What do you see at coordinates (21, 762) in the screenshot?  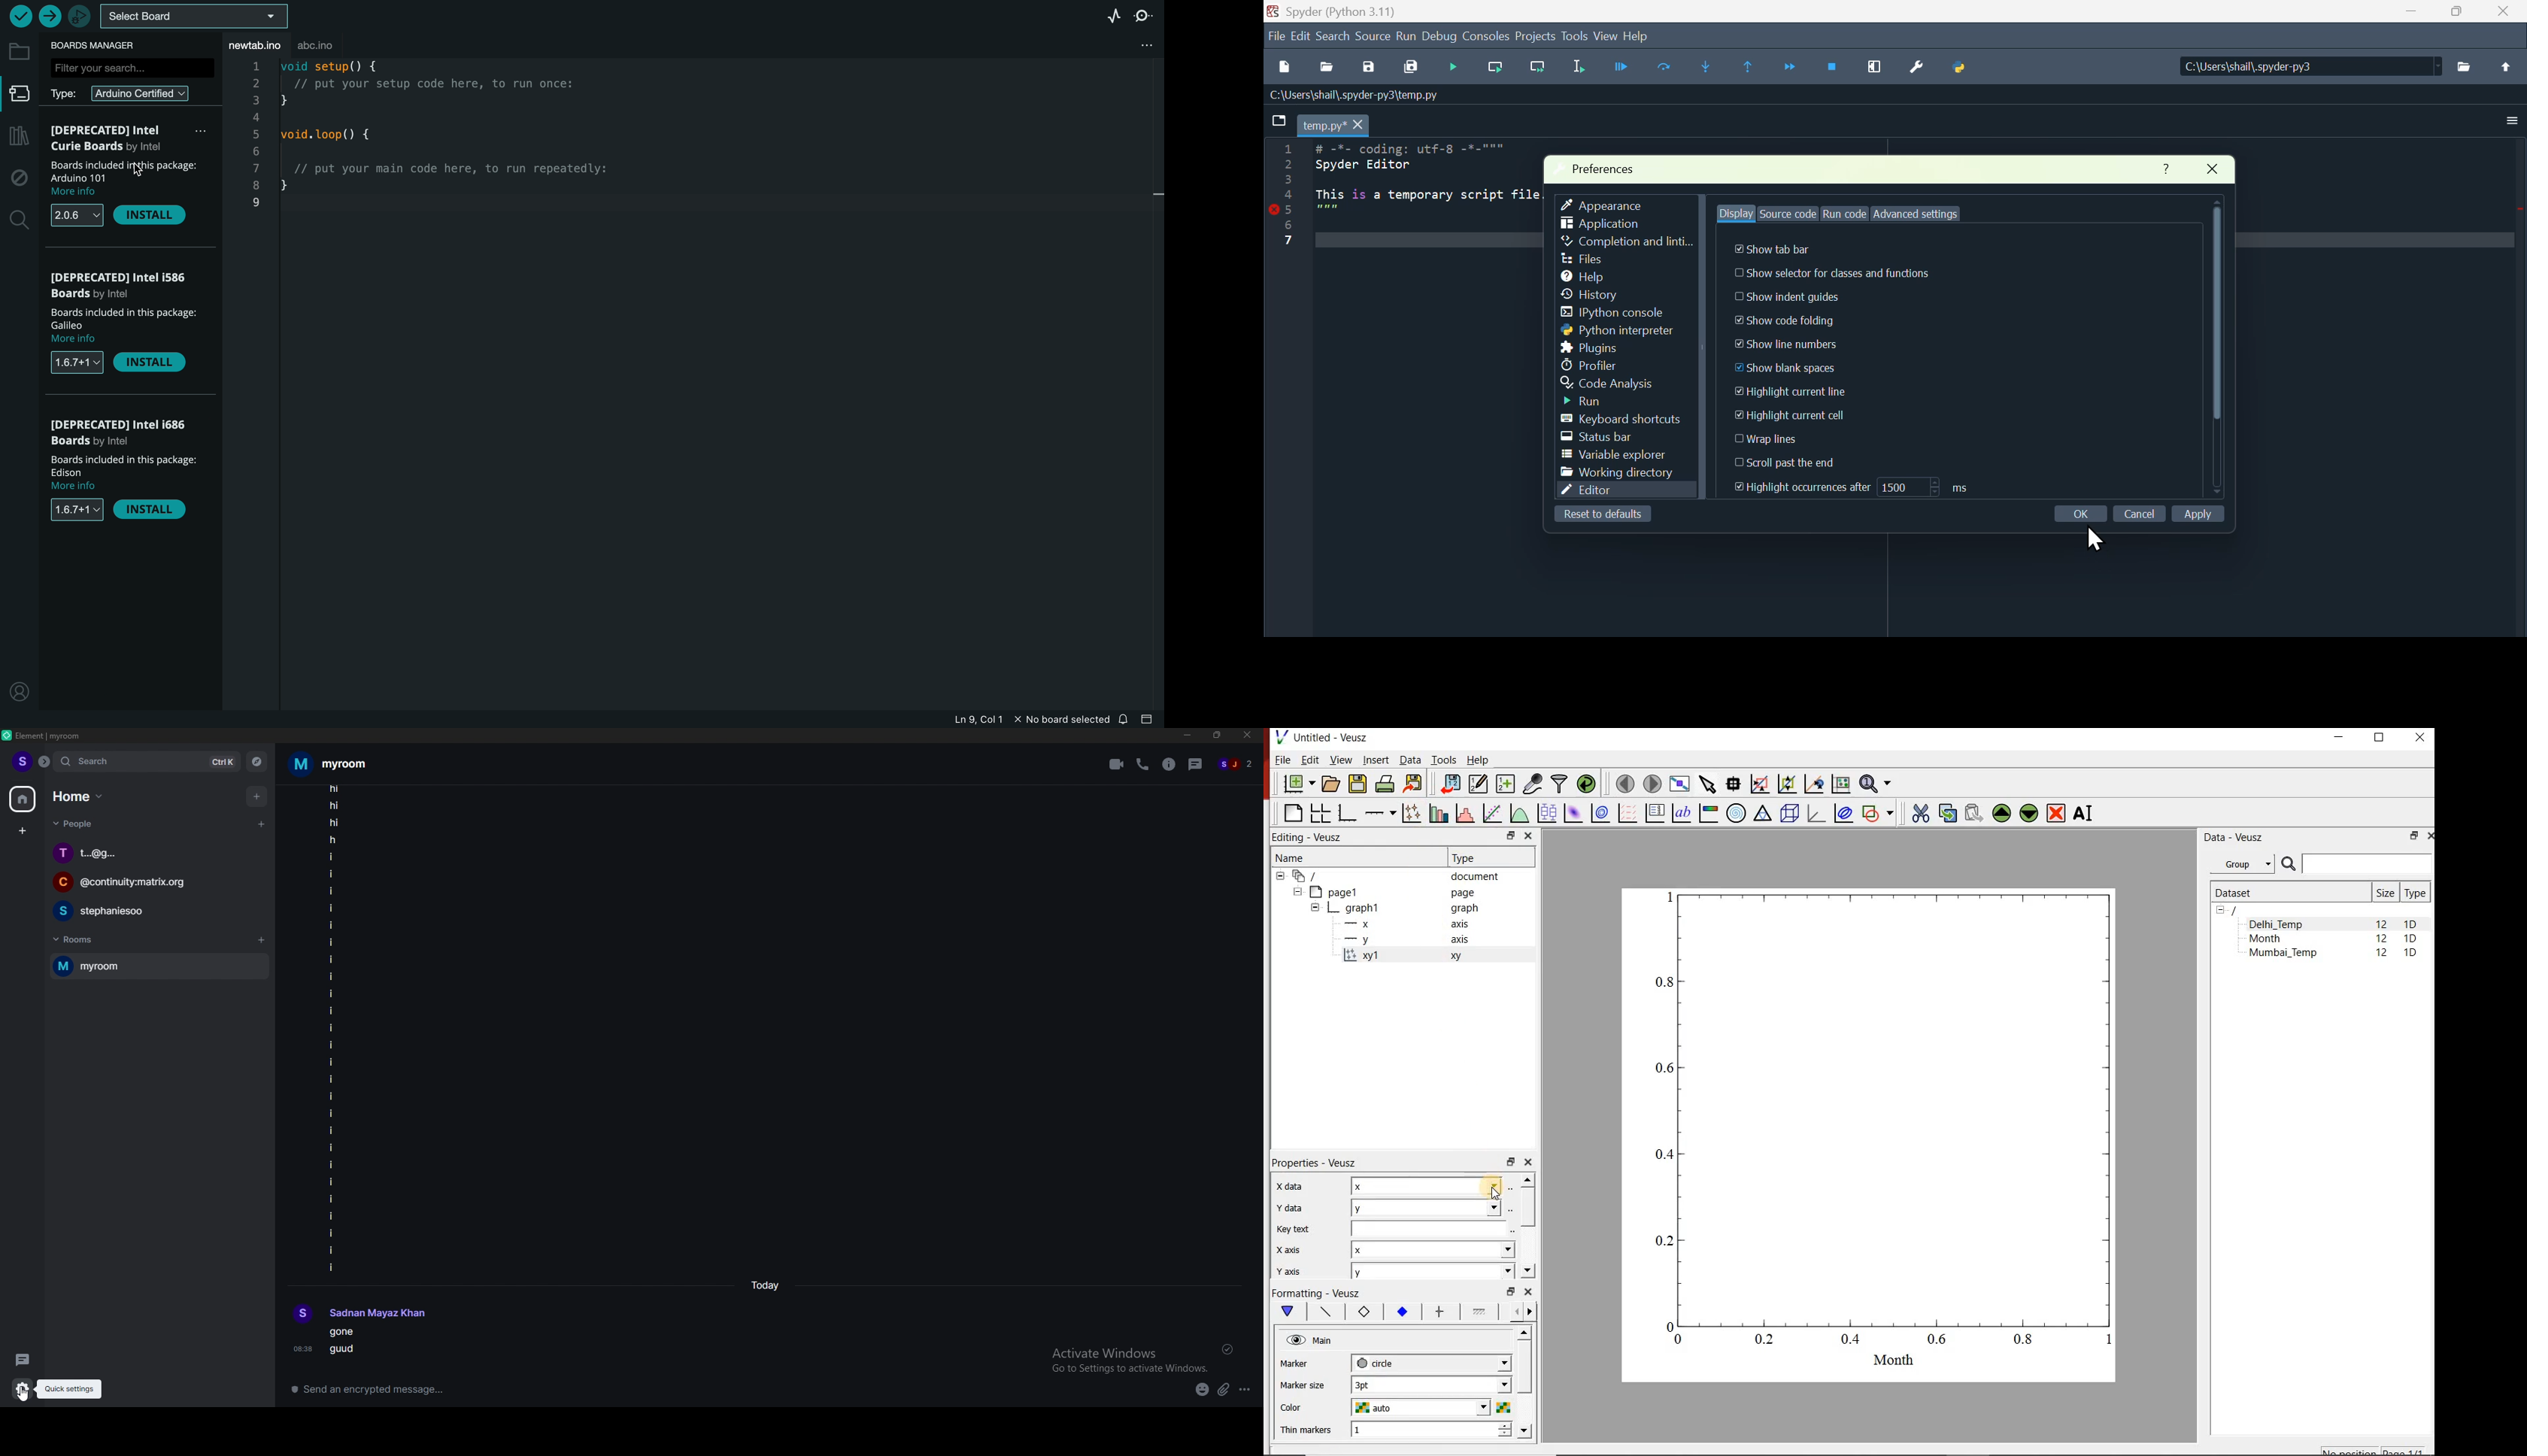 I see `profile` at bounding box center [21, 762].